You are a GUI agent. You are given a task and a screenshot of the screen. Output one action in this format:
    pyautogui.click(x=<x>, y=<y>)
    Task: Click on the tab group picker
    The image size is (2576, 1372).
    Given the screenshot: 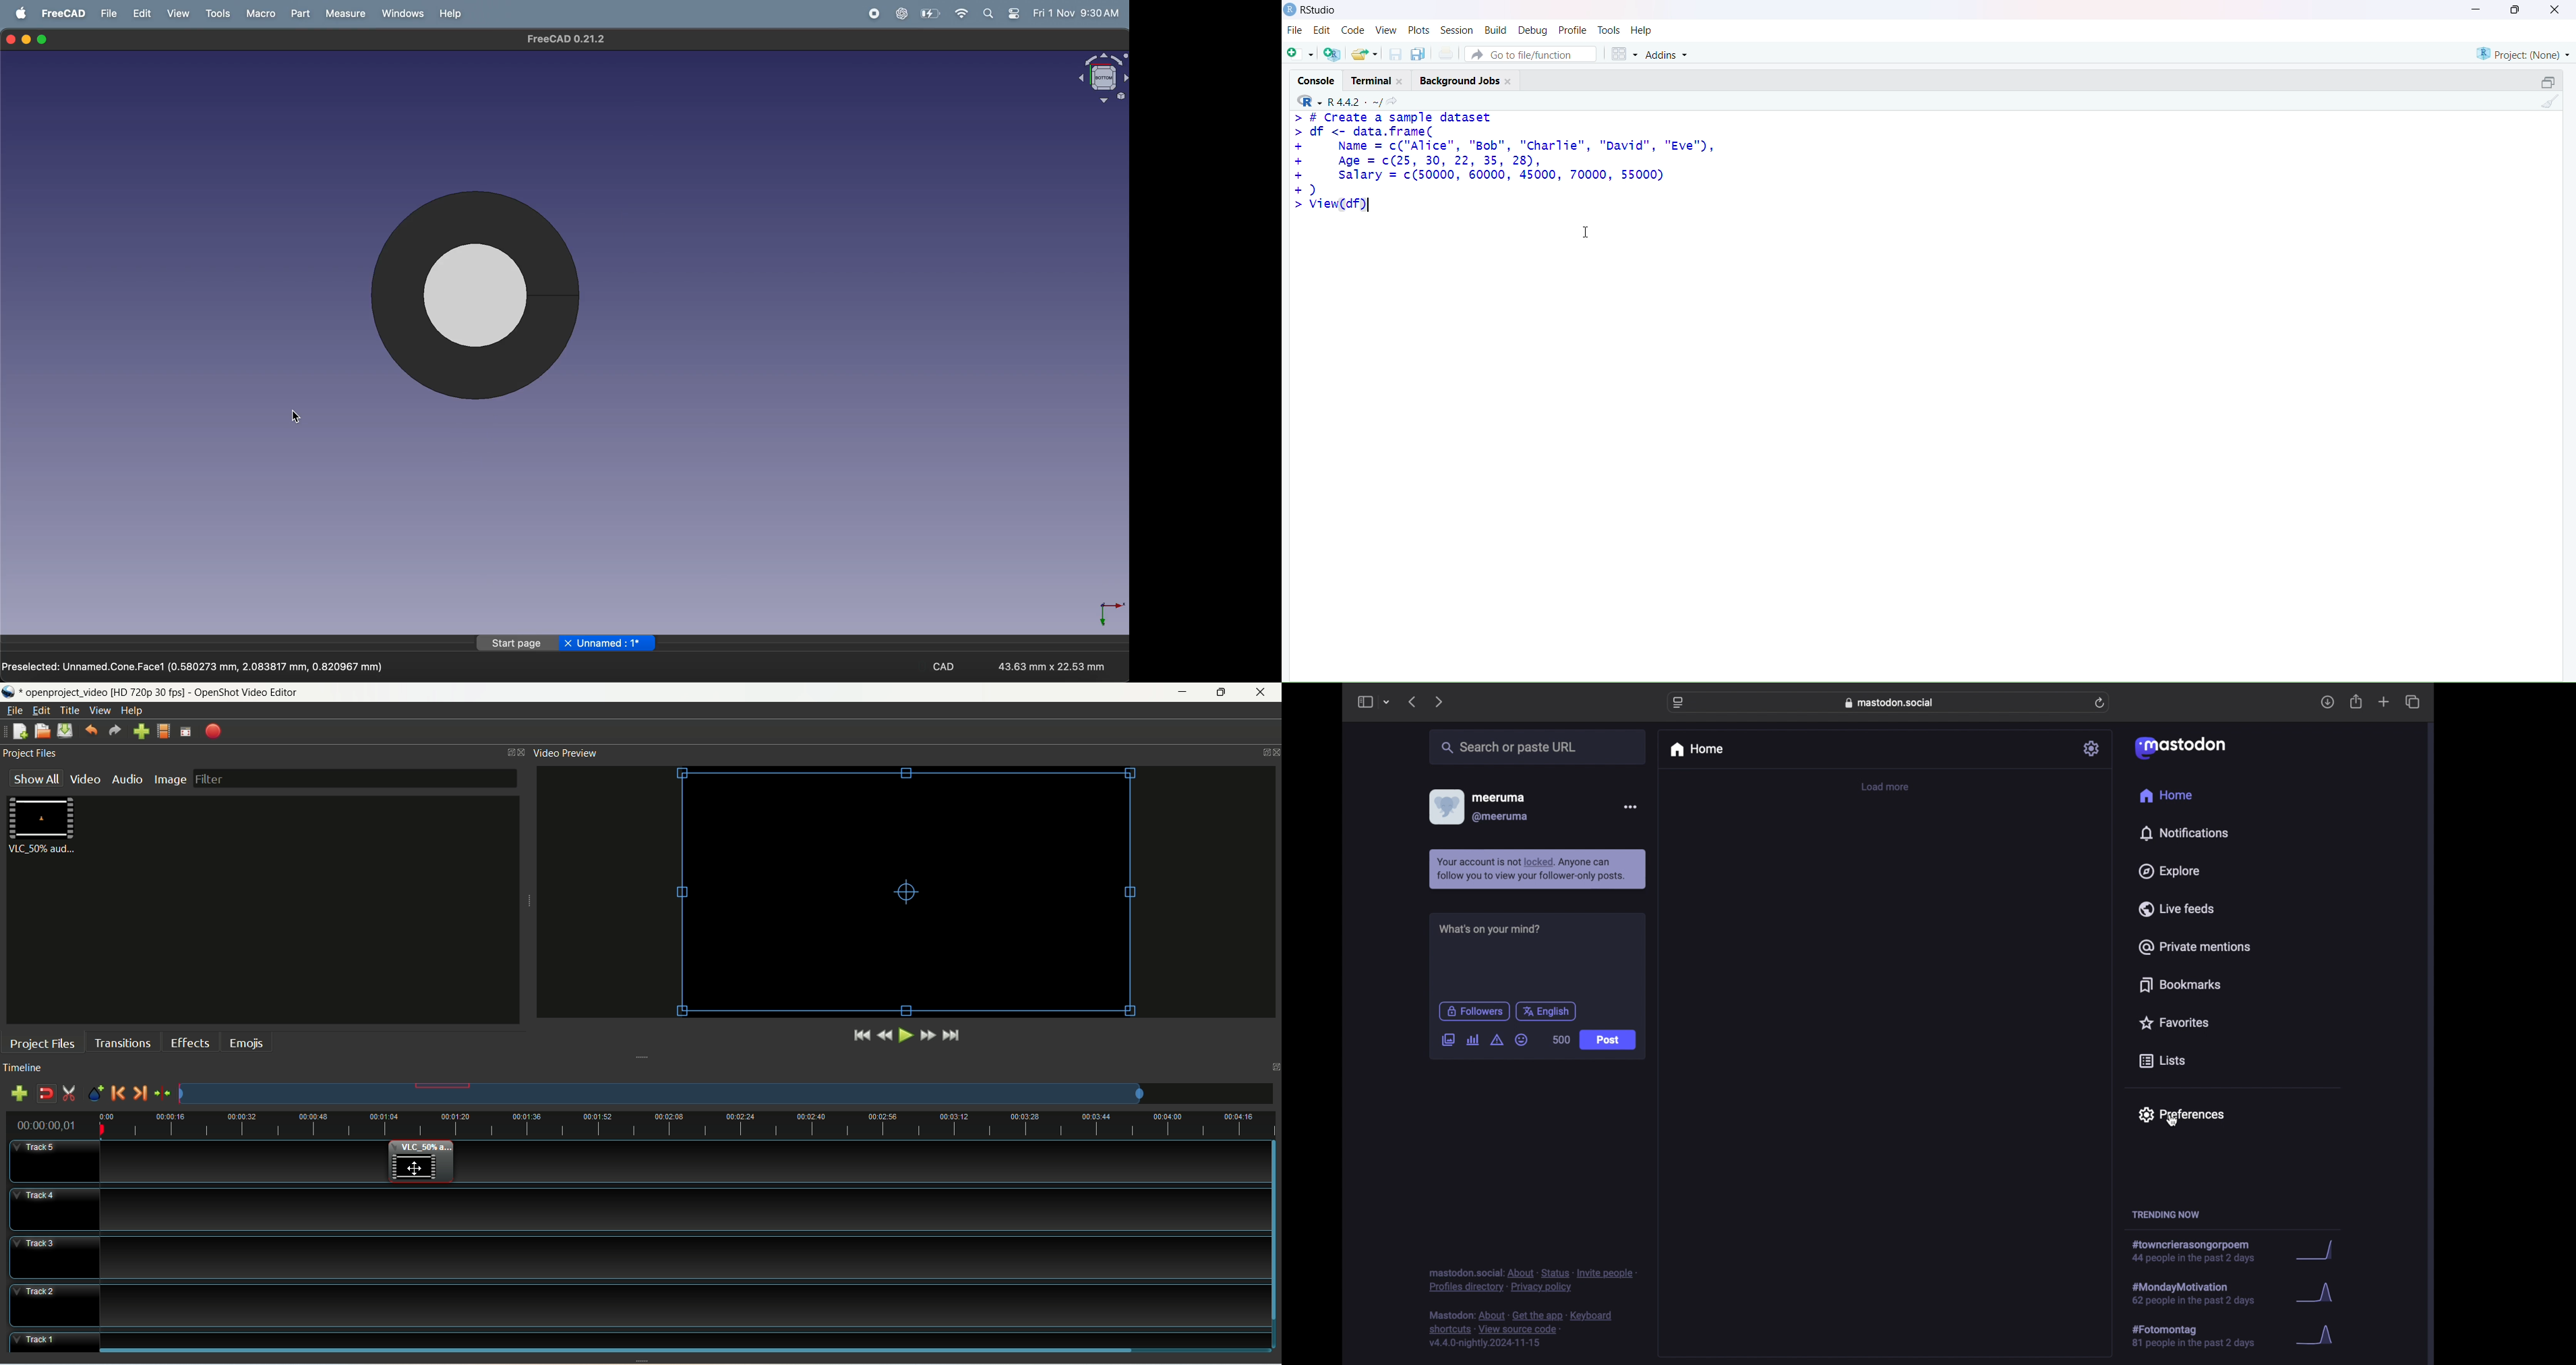 What is the action you would take?
    pyautogui.click(x=1386, y=702)
    